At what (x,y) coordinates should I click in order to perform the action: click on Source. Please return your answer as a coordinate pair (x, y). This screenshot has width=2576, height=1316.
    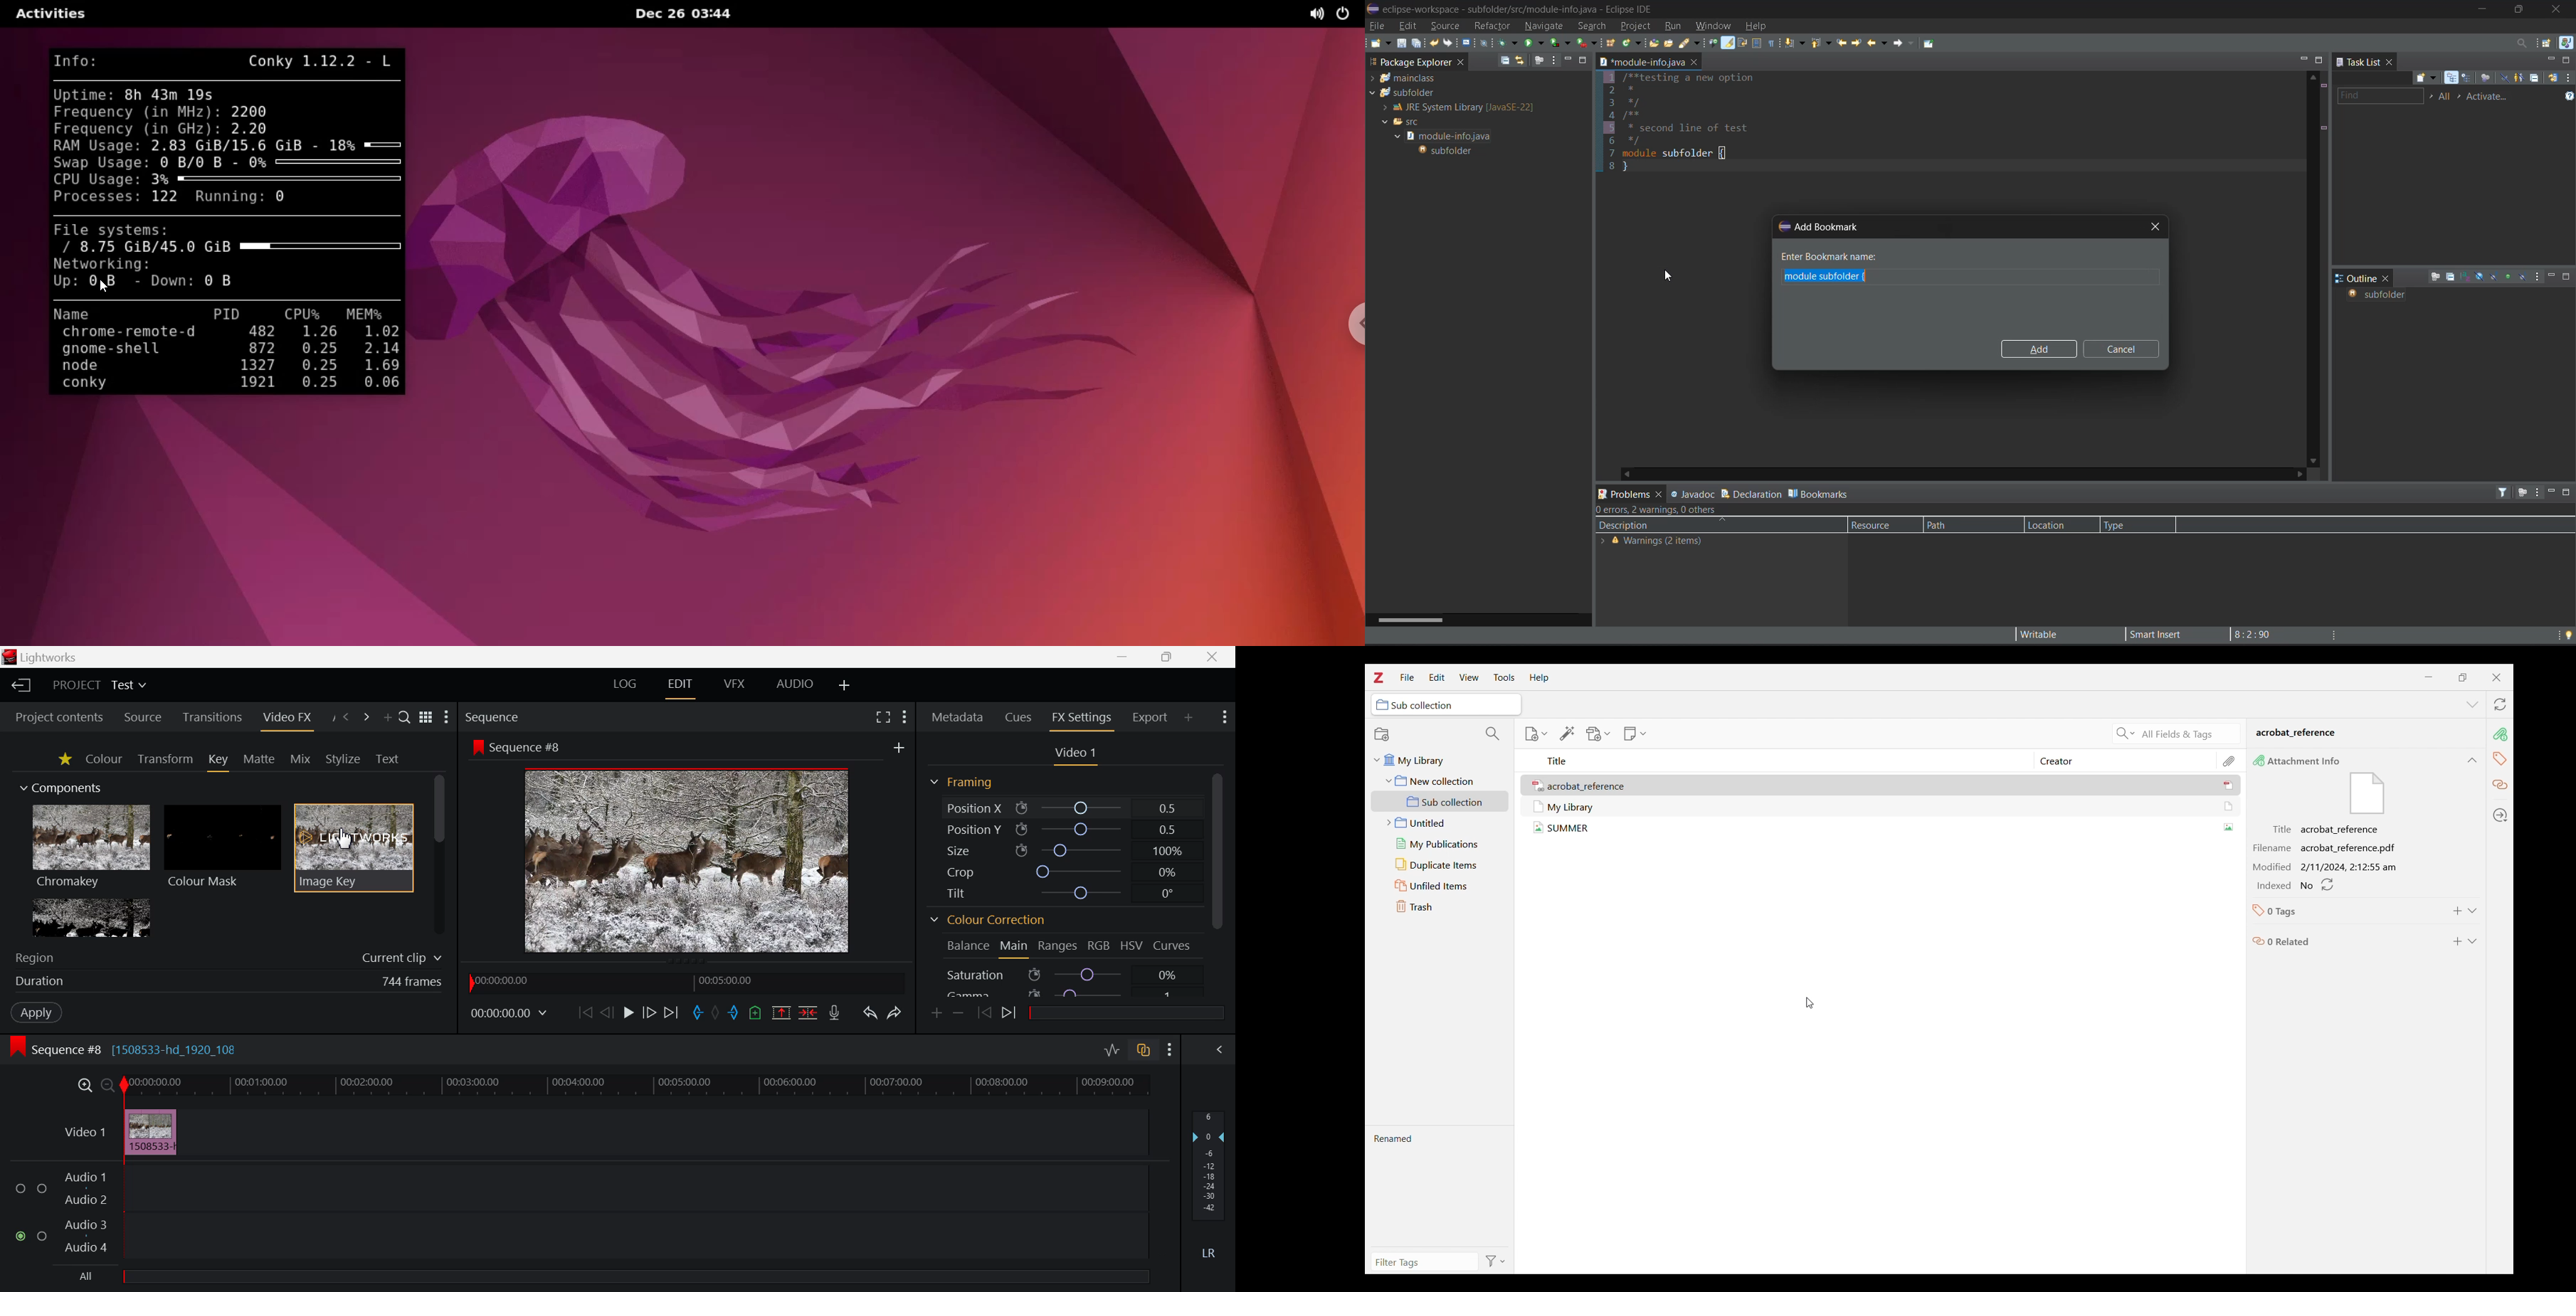
    Looking at the image, I should click on (142, 715).